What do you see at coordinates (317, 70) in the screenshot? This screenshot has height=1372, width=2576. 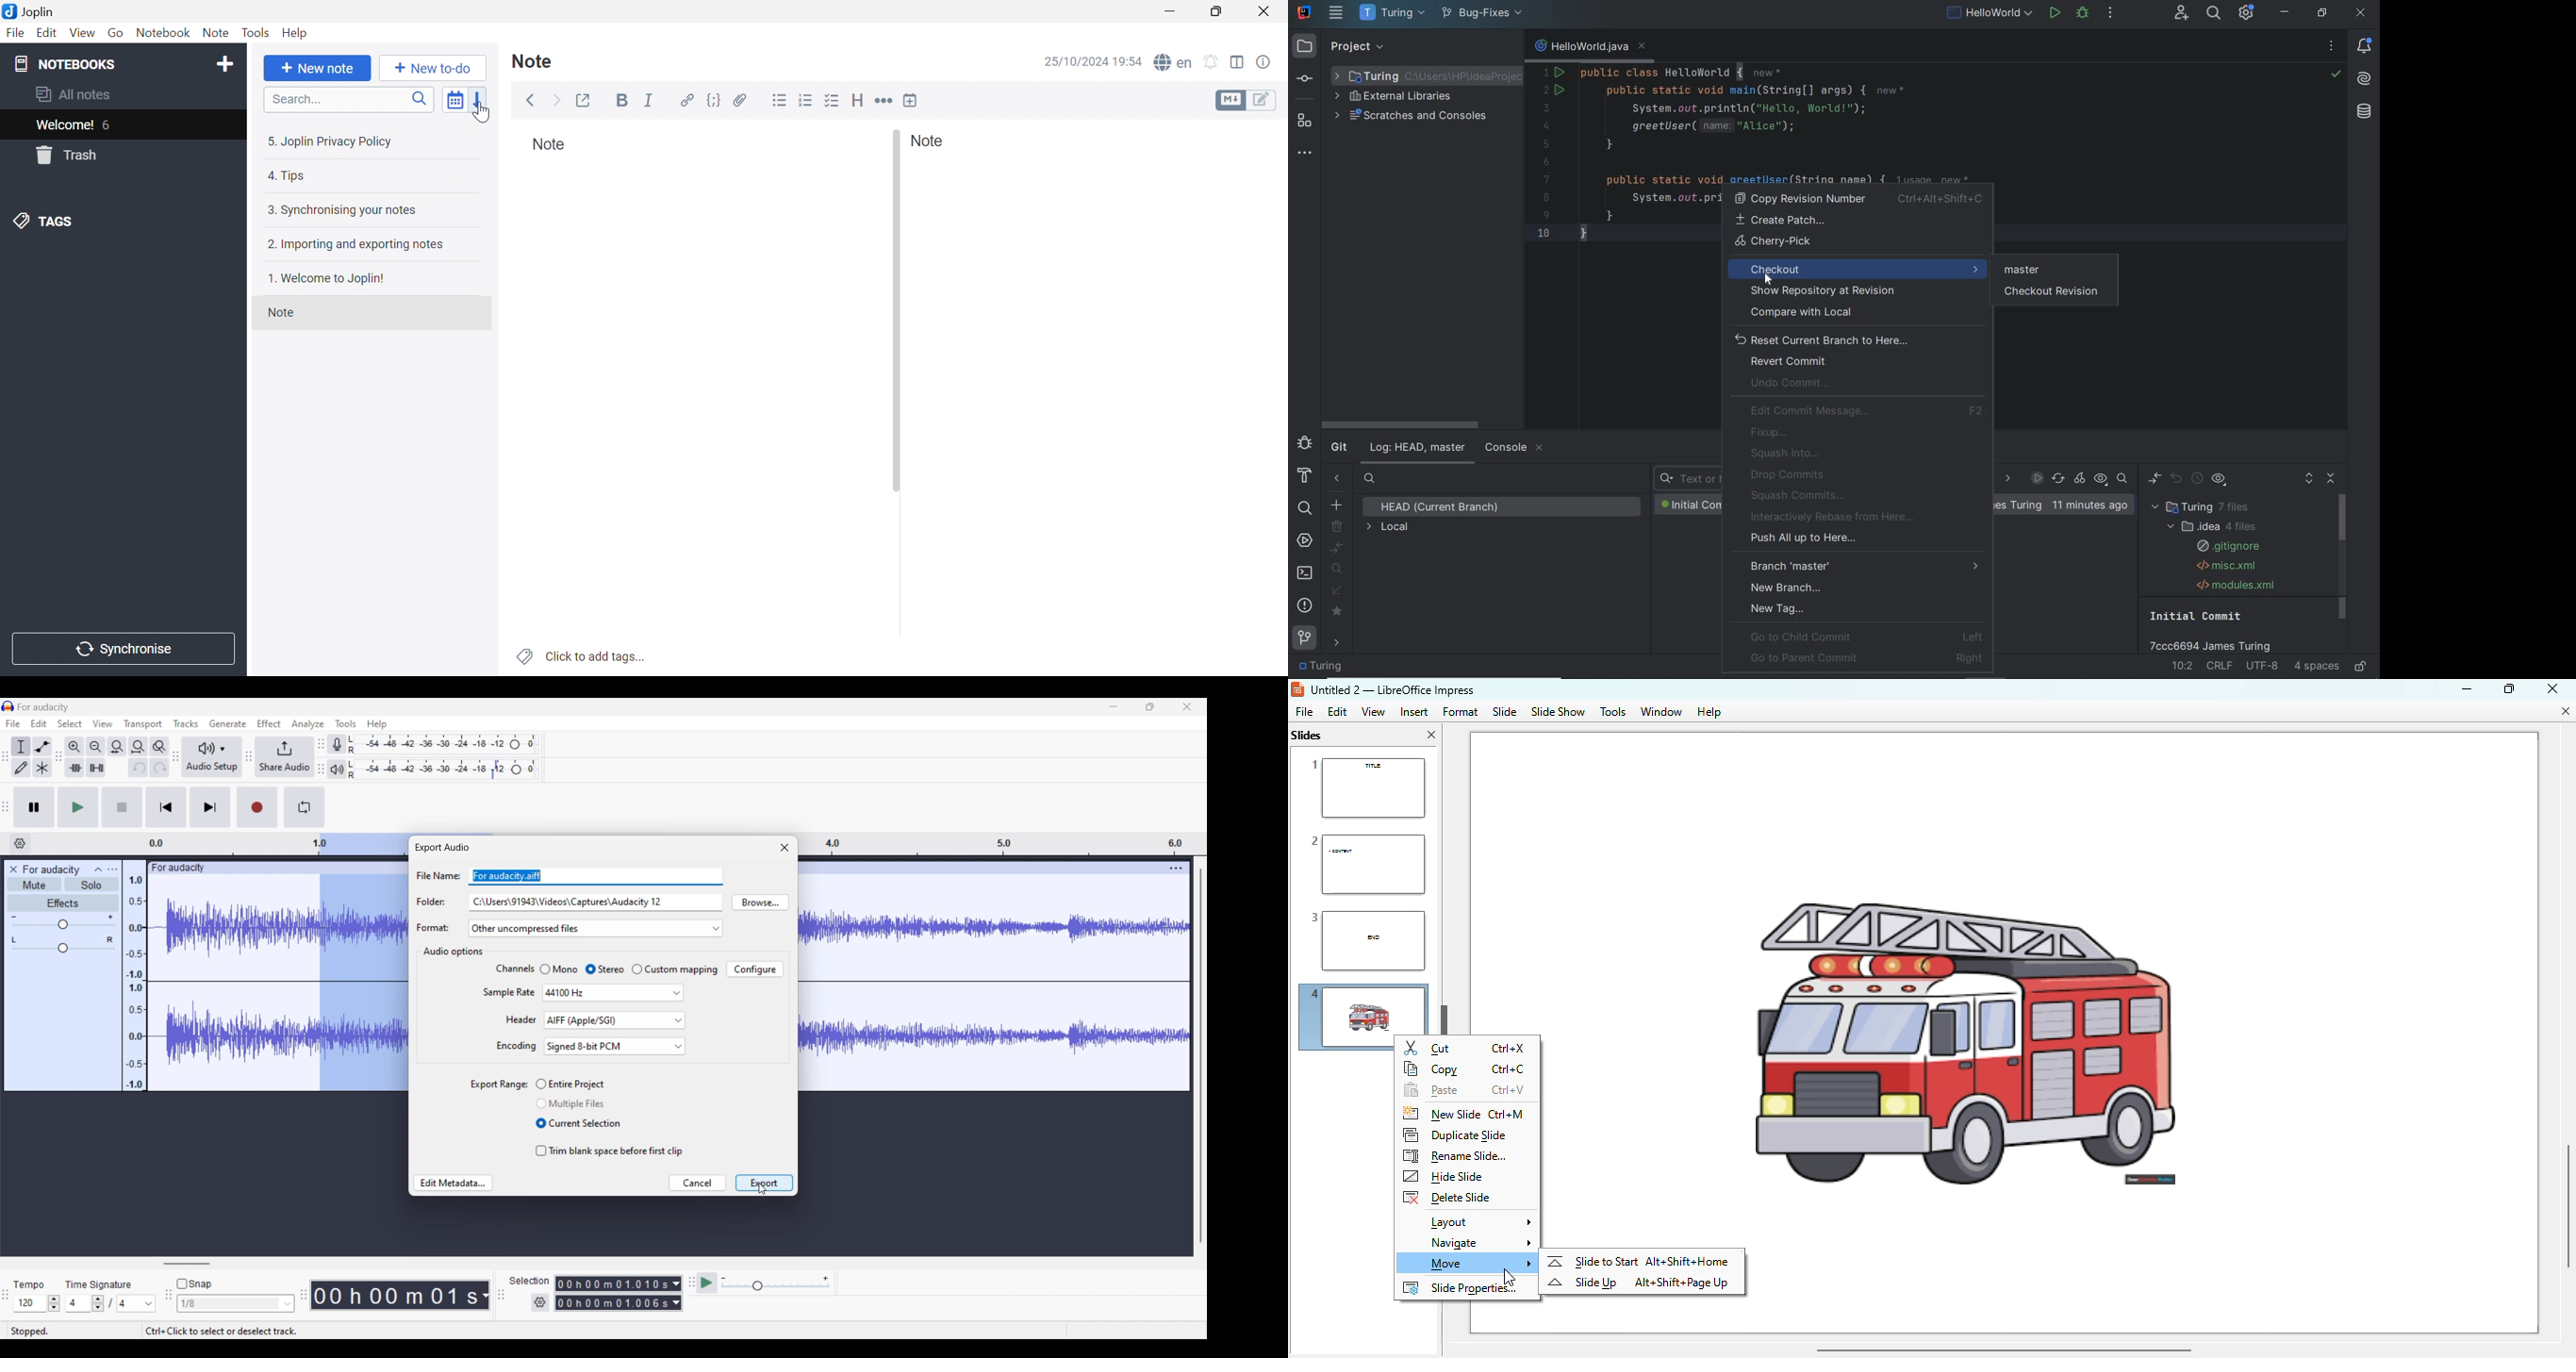 I see `+ New note` at bounding box center [317, 70].